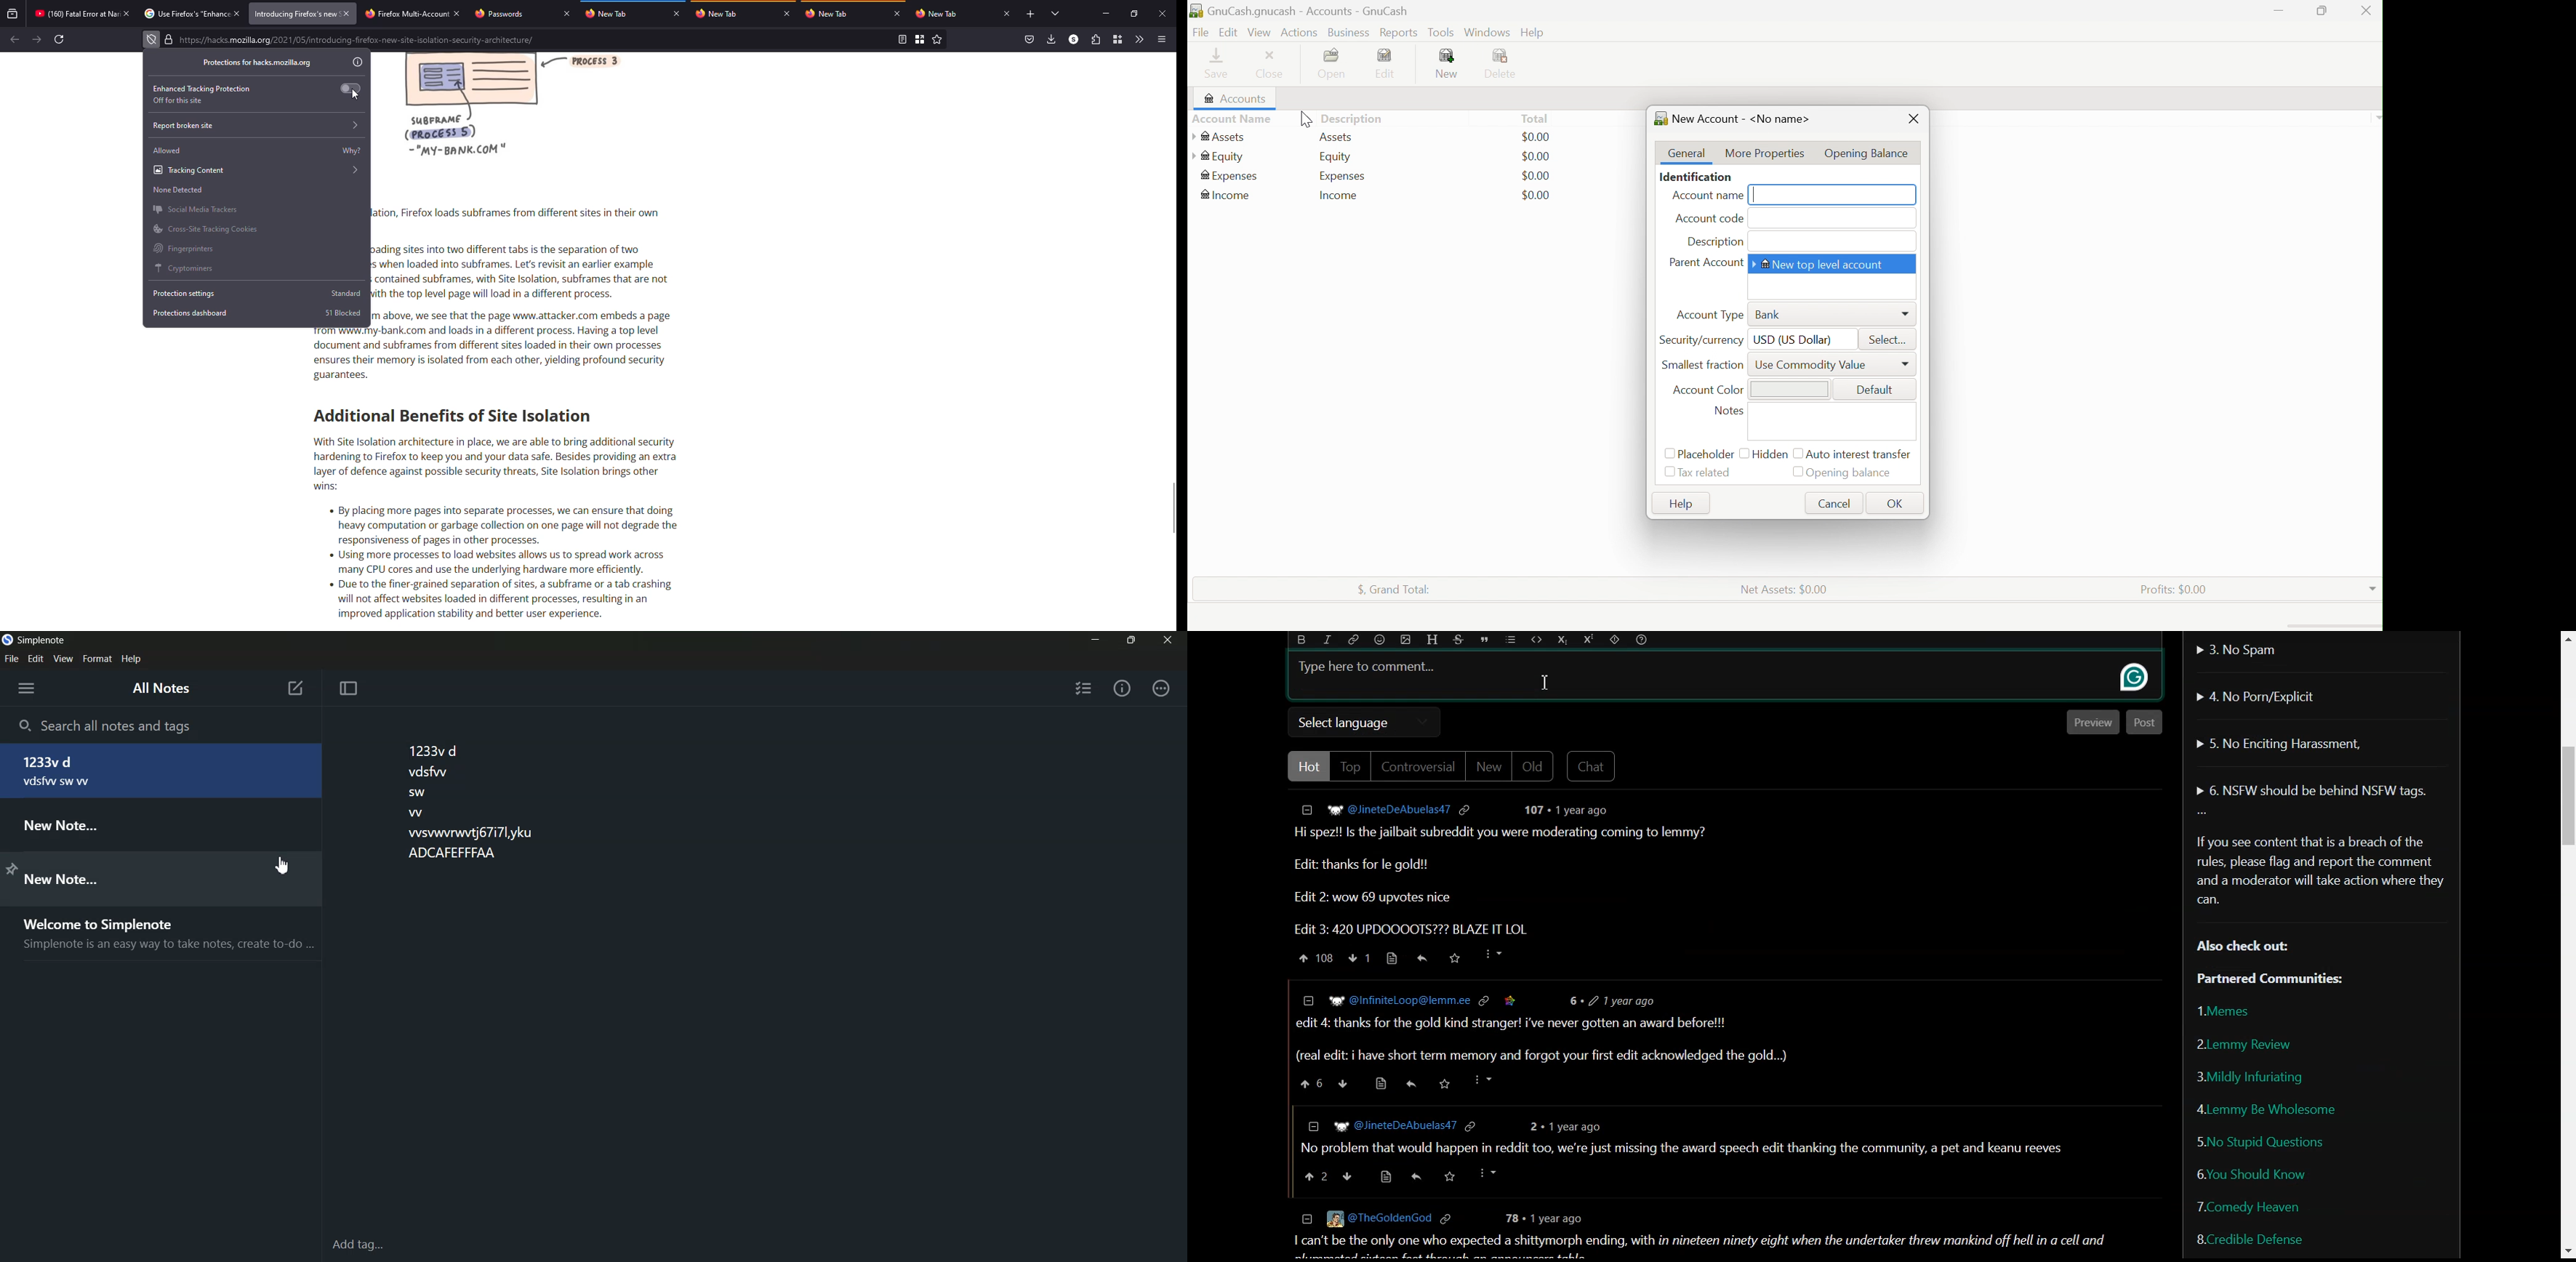  What do you see at coordinates (151, 40) in the screenshot?
I see `tracker` at bounding box center [151, 40].